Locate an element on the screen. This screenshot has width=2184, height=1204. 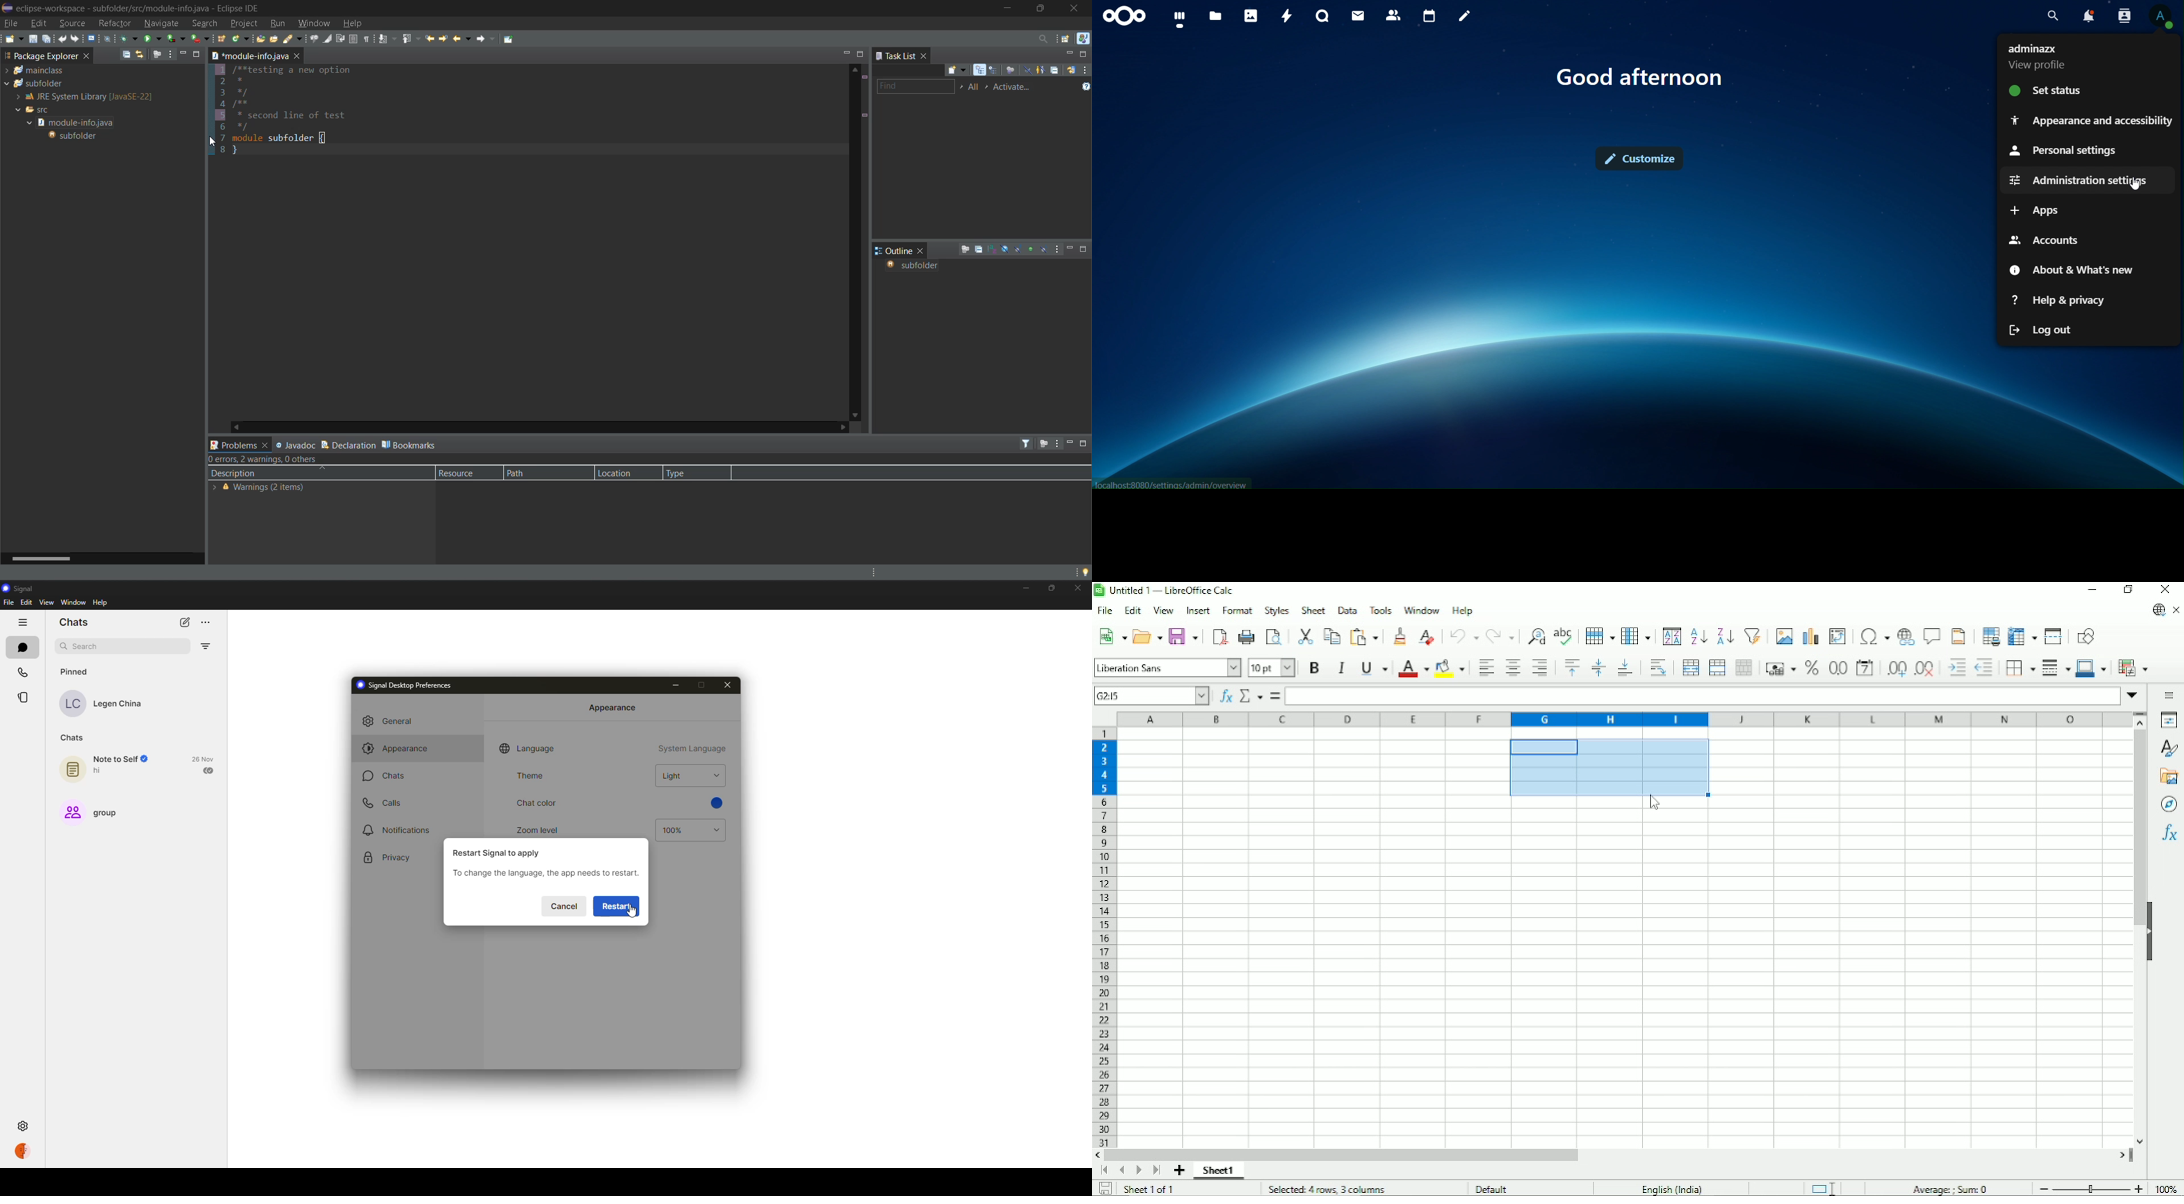
general is located at coordinates (396, 722).